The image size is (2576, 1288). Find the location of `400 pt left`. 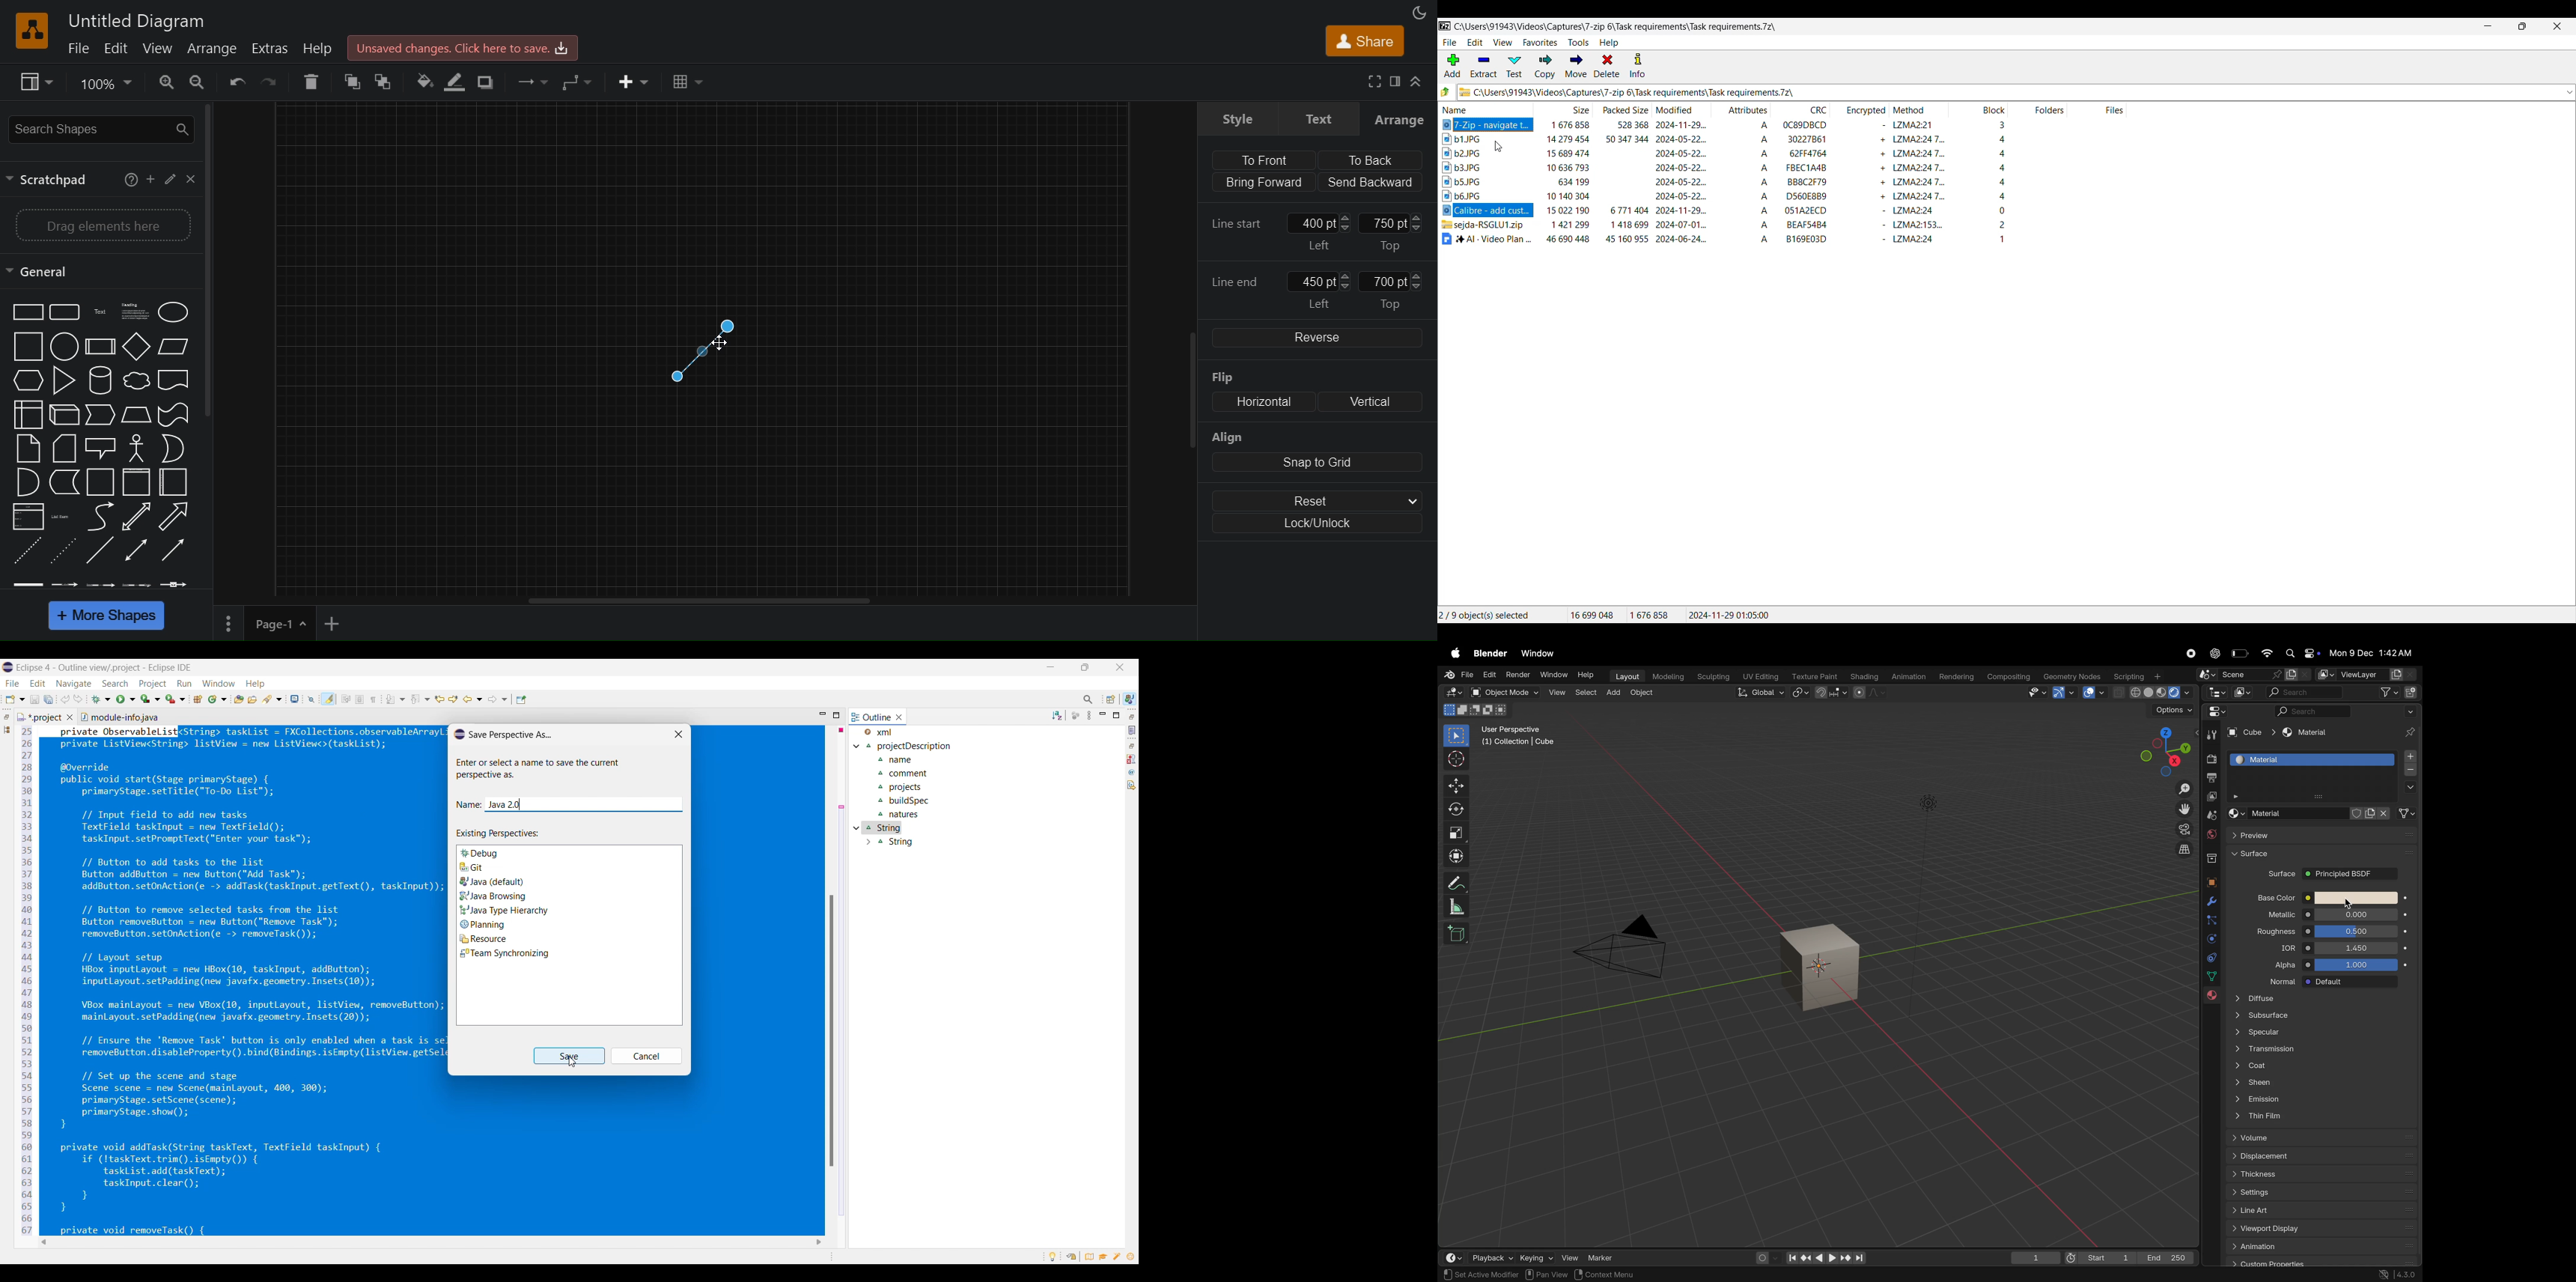

400 pt left is located at coordinates (1322, 231).